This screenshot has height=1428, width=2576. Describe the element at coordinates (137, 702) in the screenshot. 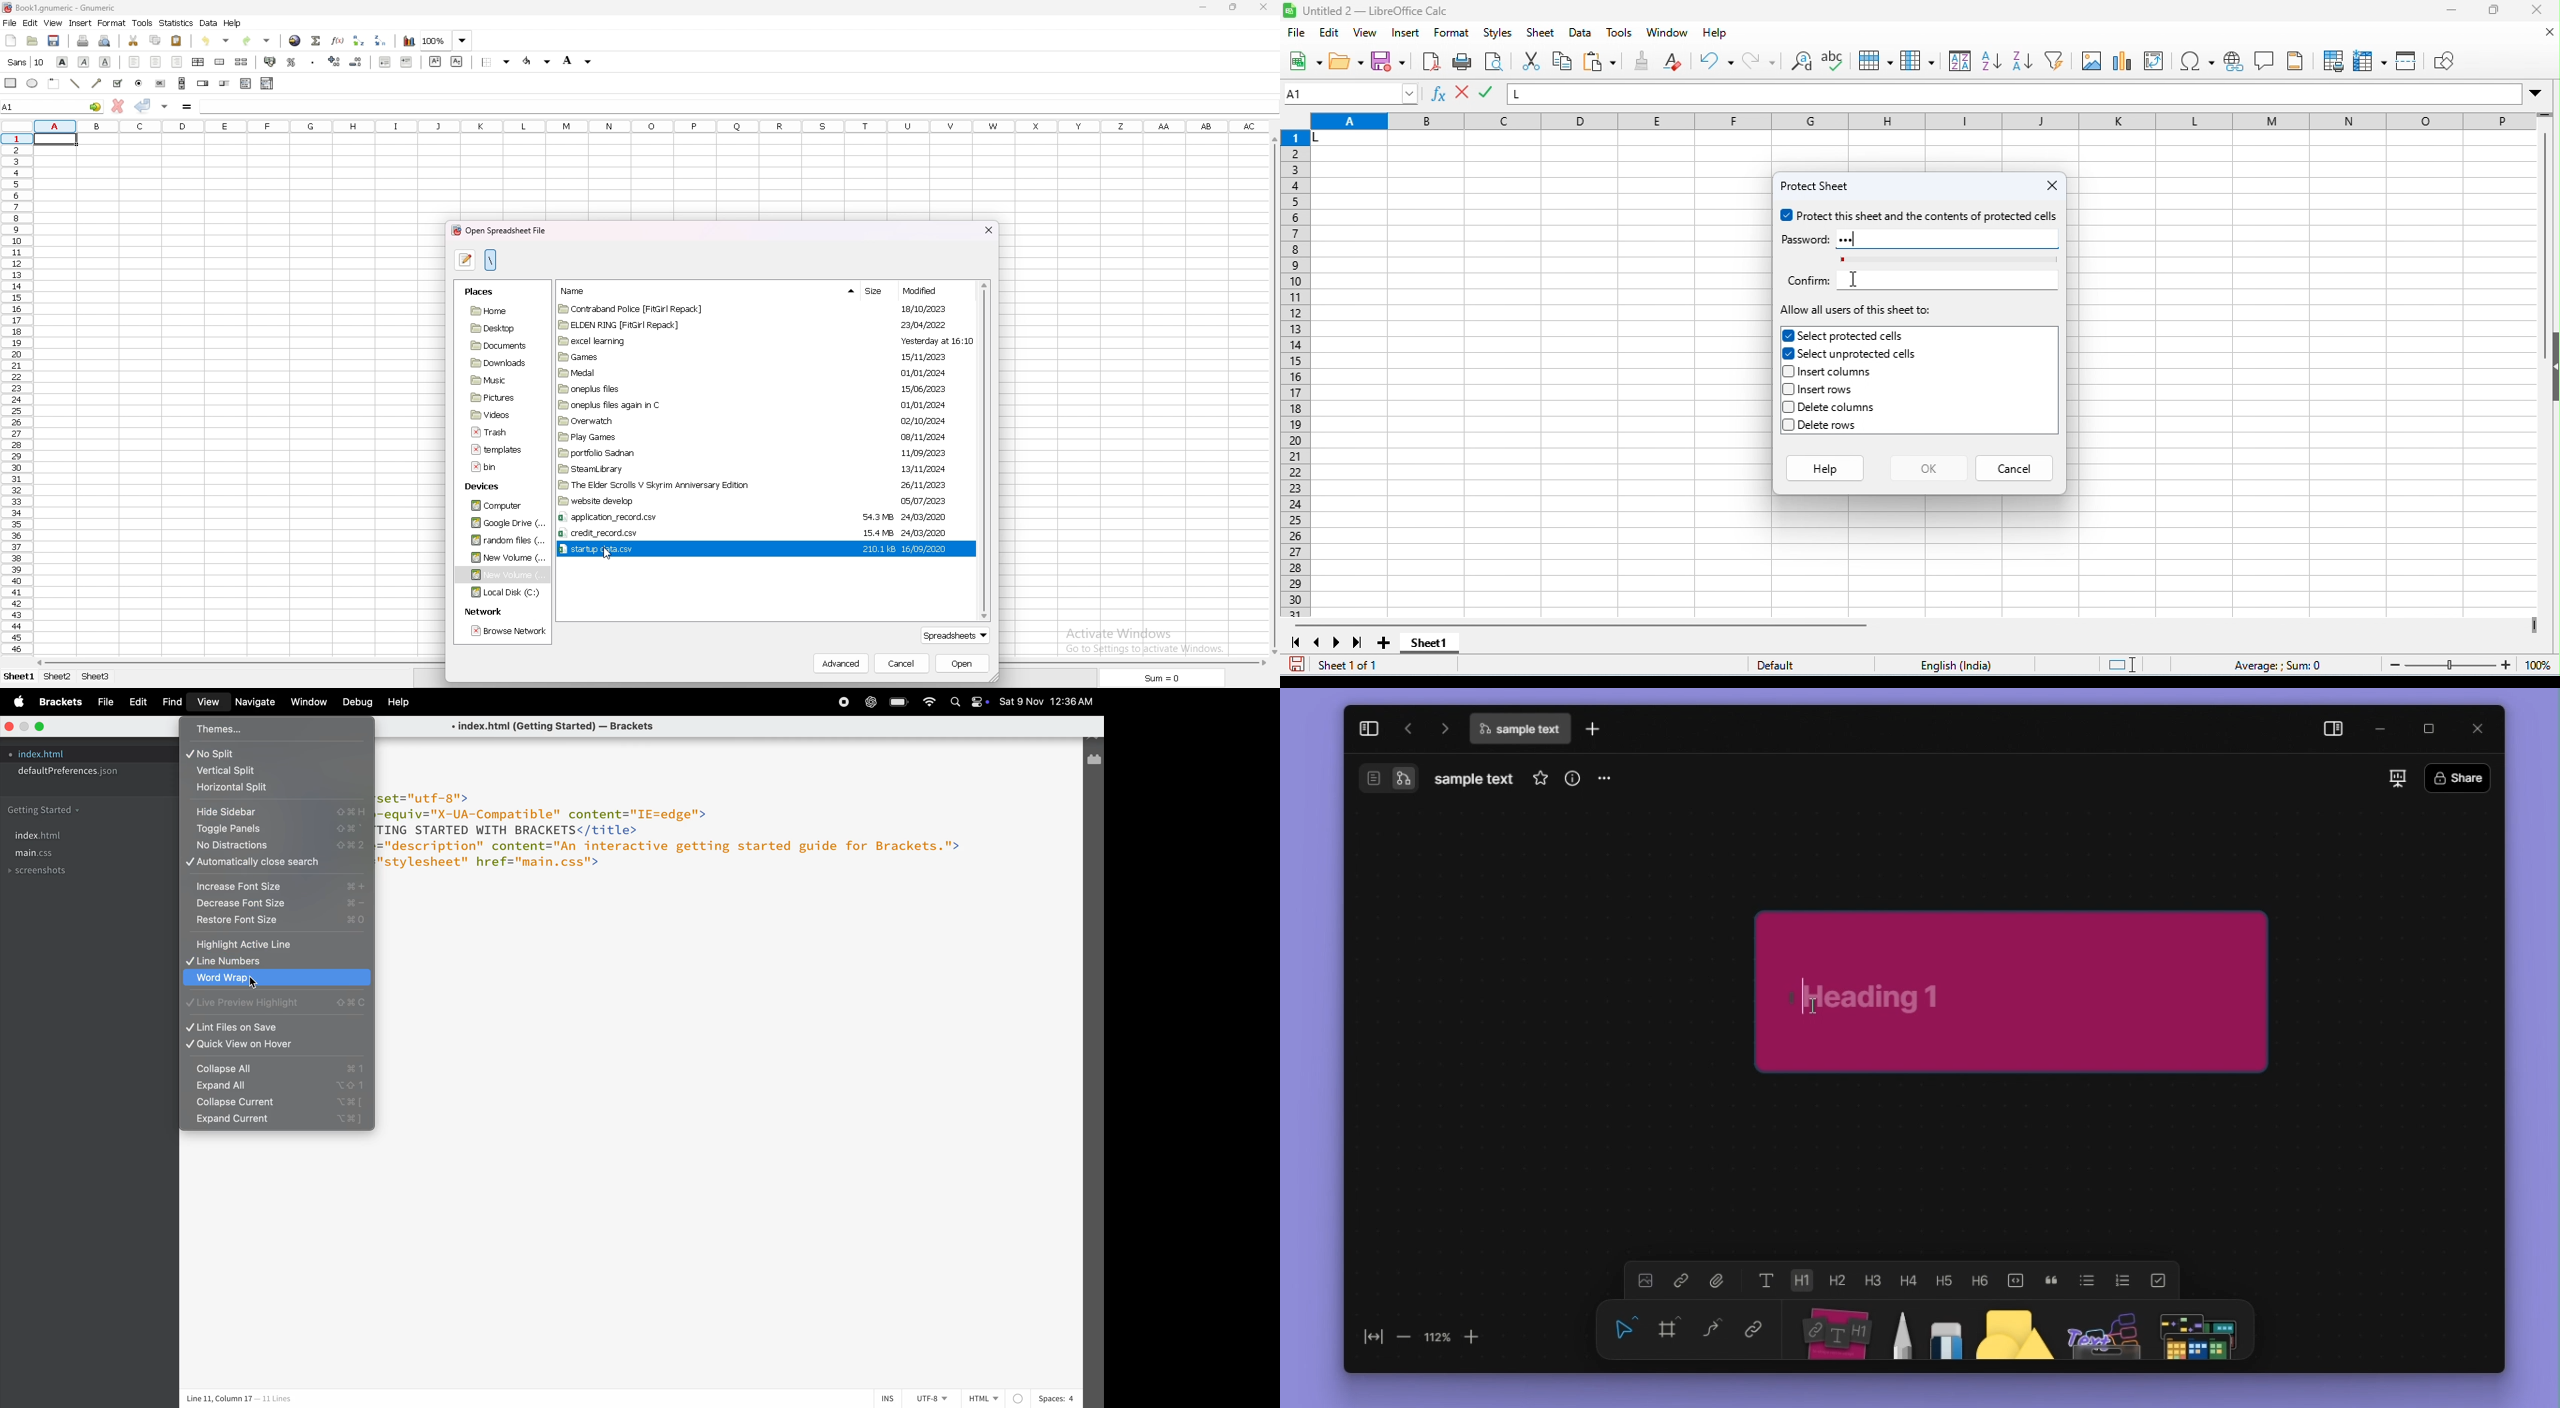

I see `edit` at that location.